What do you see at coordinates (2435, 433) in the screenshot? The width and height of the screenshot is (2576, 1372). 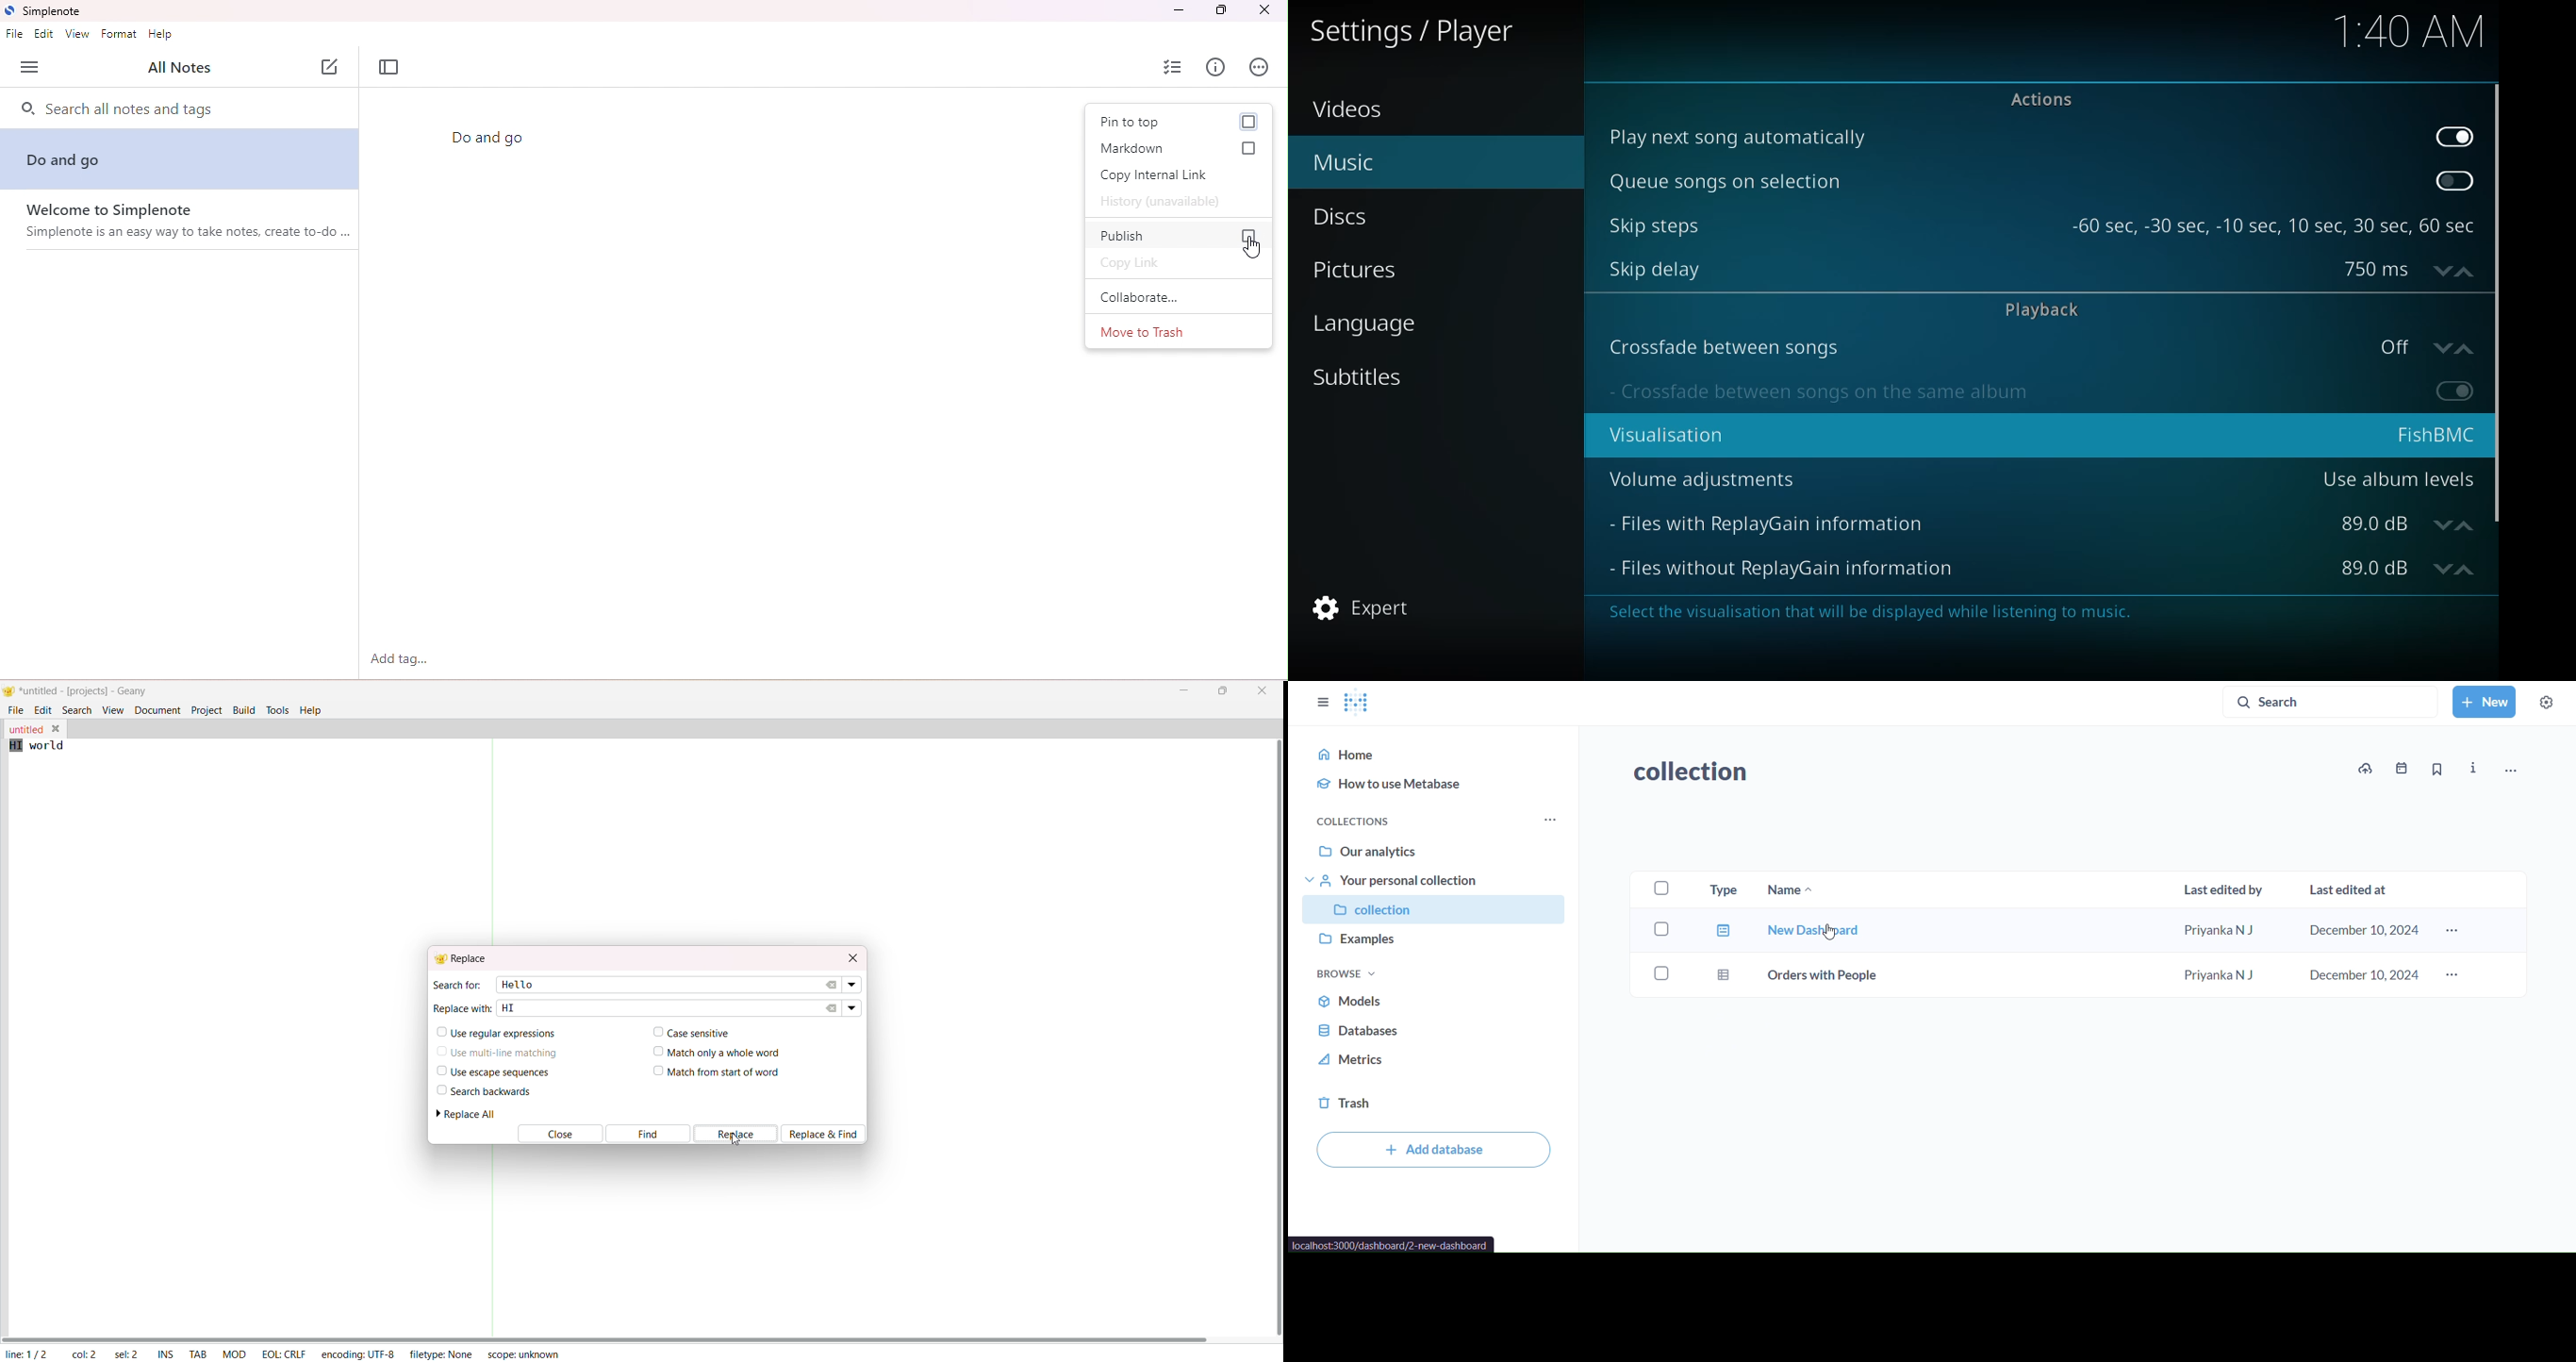 I see `fishbmc ` at bounding box center [2435, 433].